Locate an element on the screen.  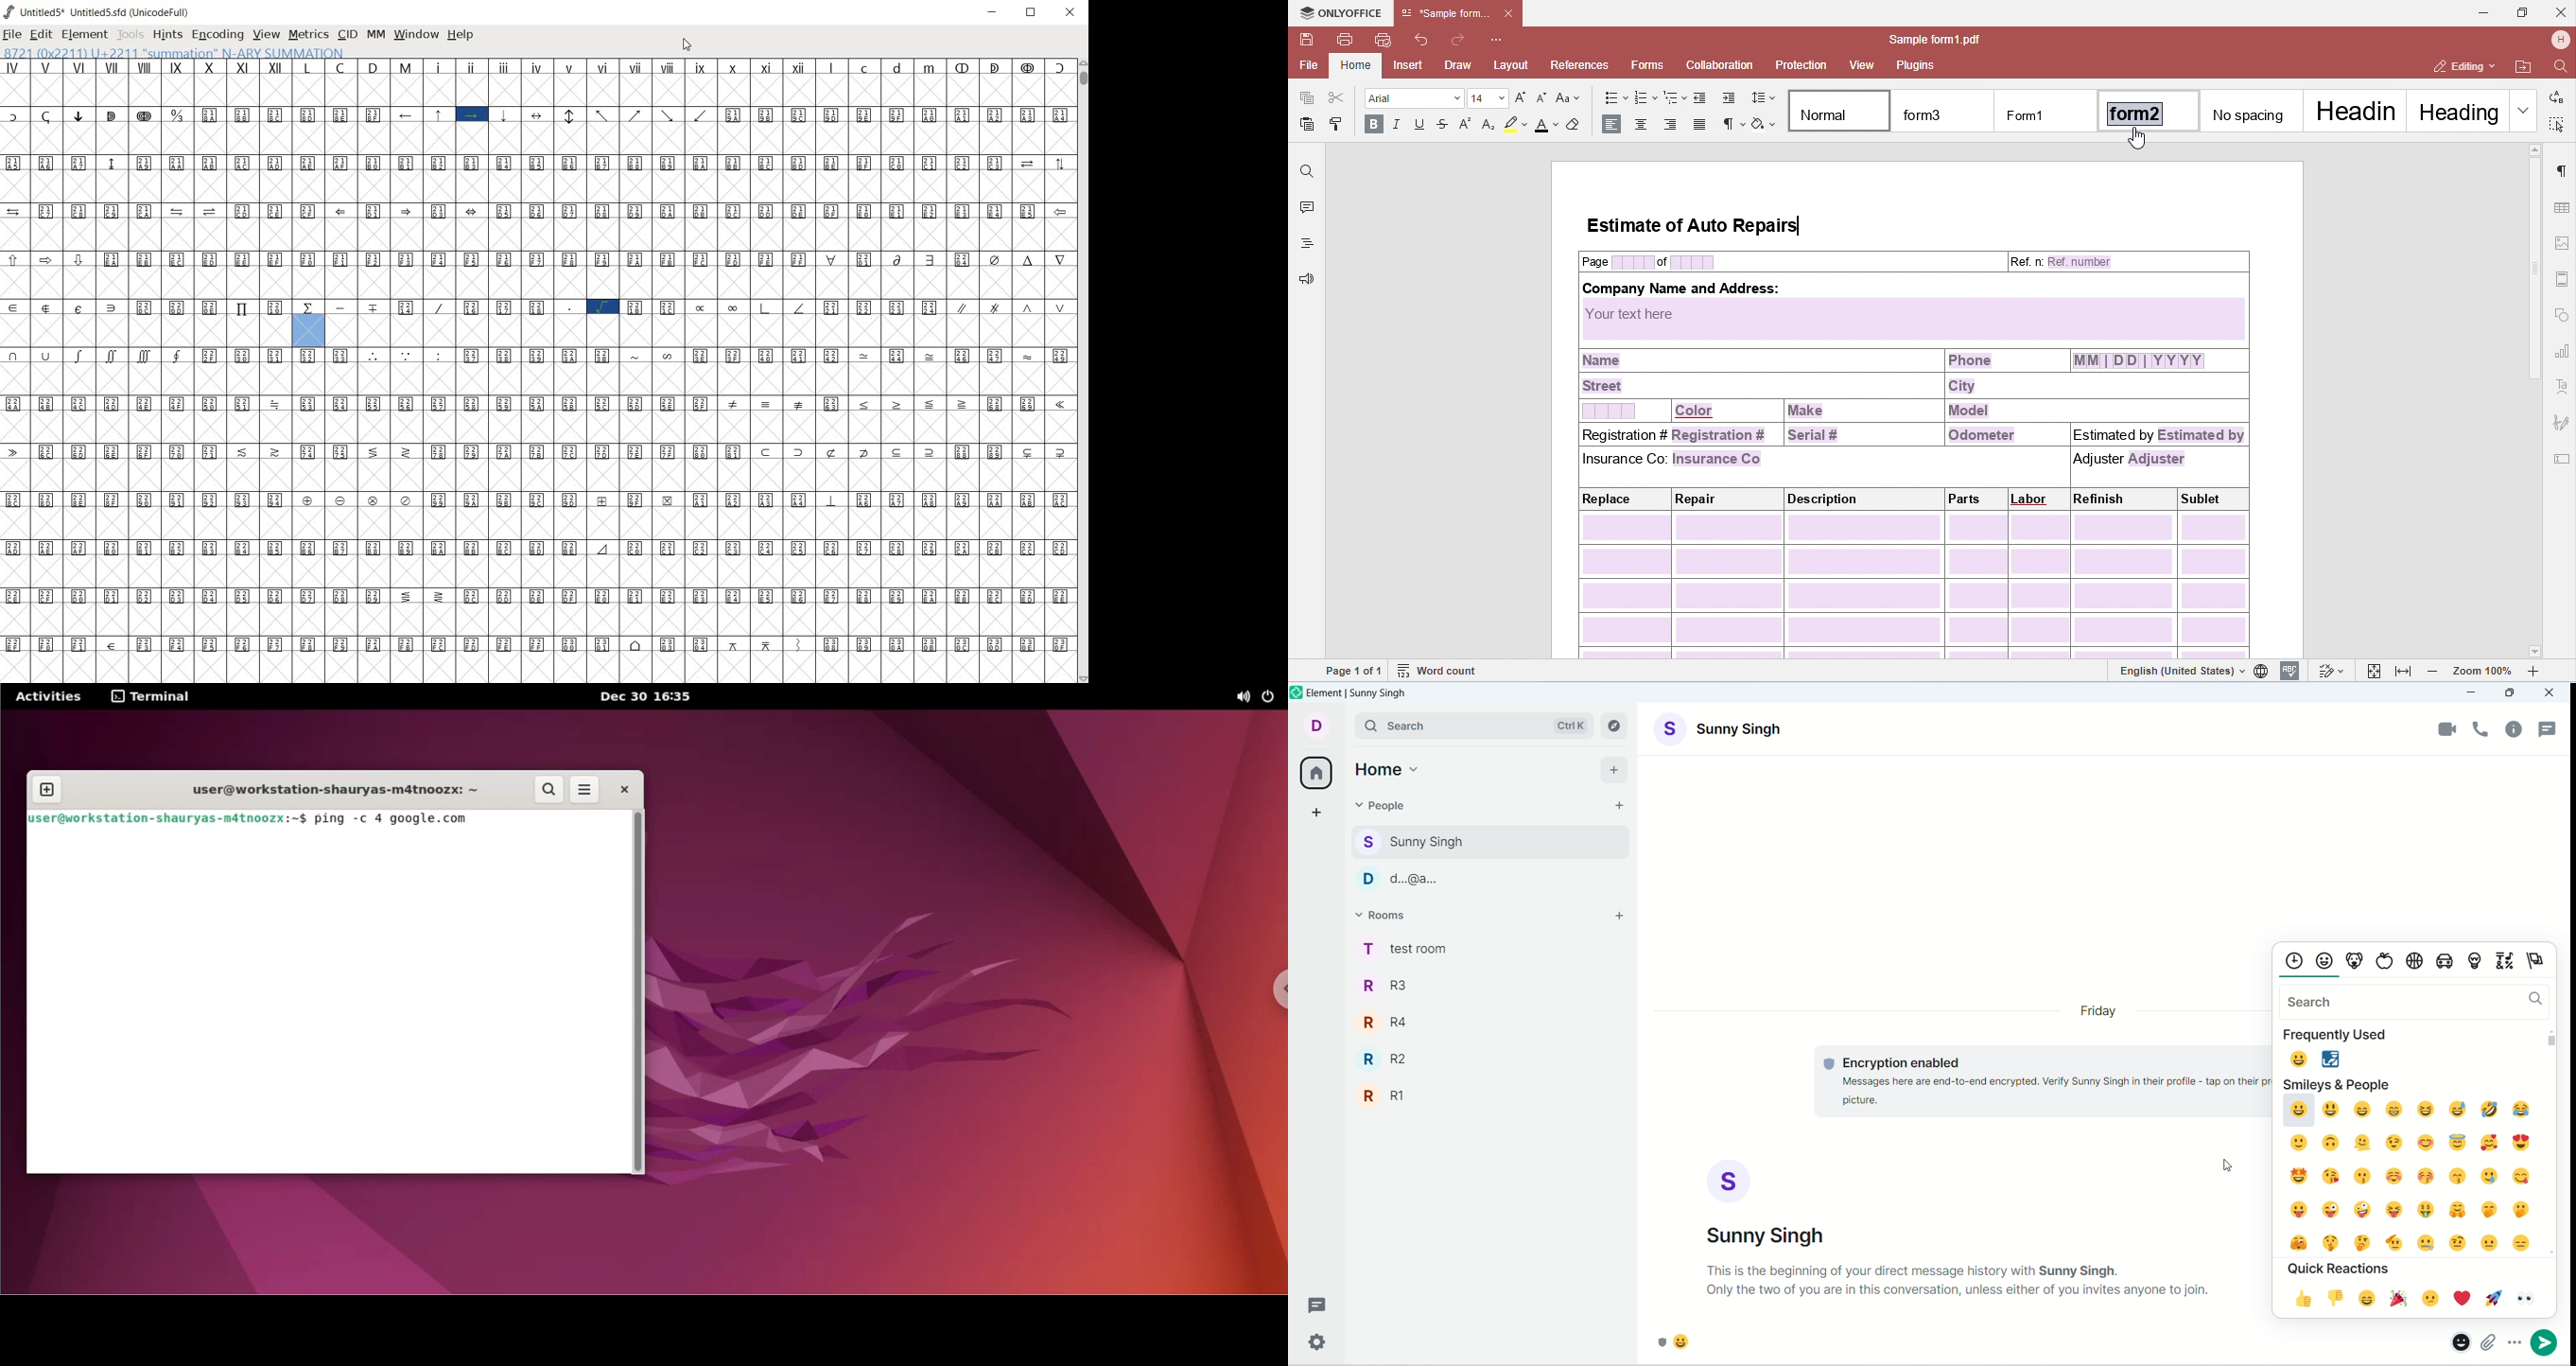
search is located at coordinates (1473, 725).